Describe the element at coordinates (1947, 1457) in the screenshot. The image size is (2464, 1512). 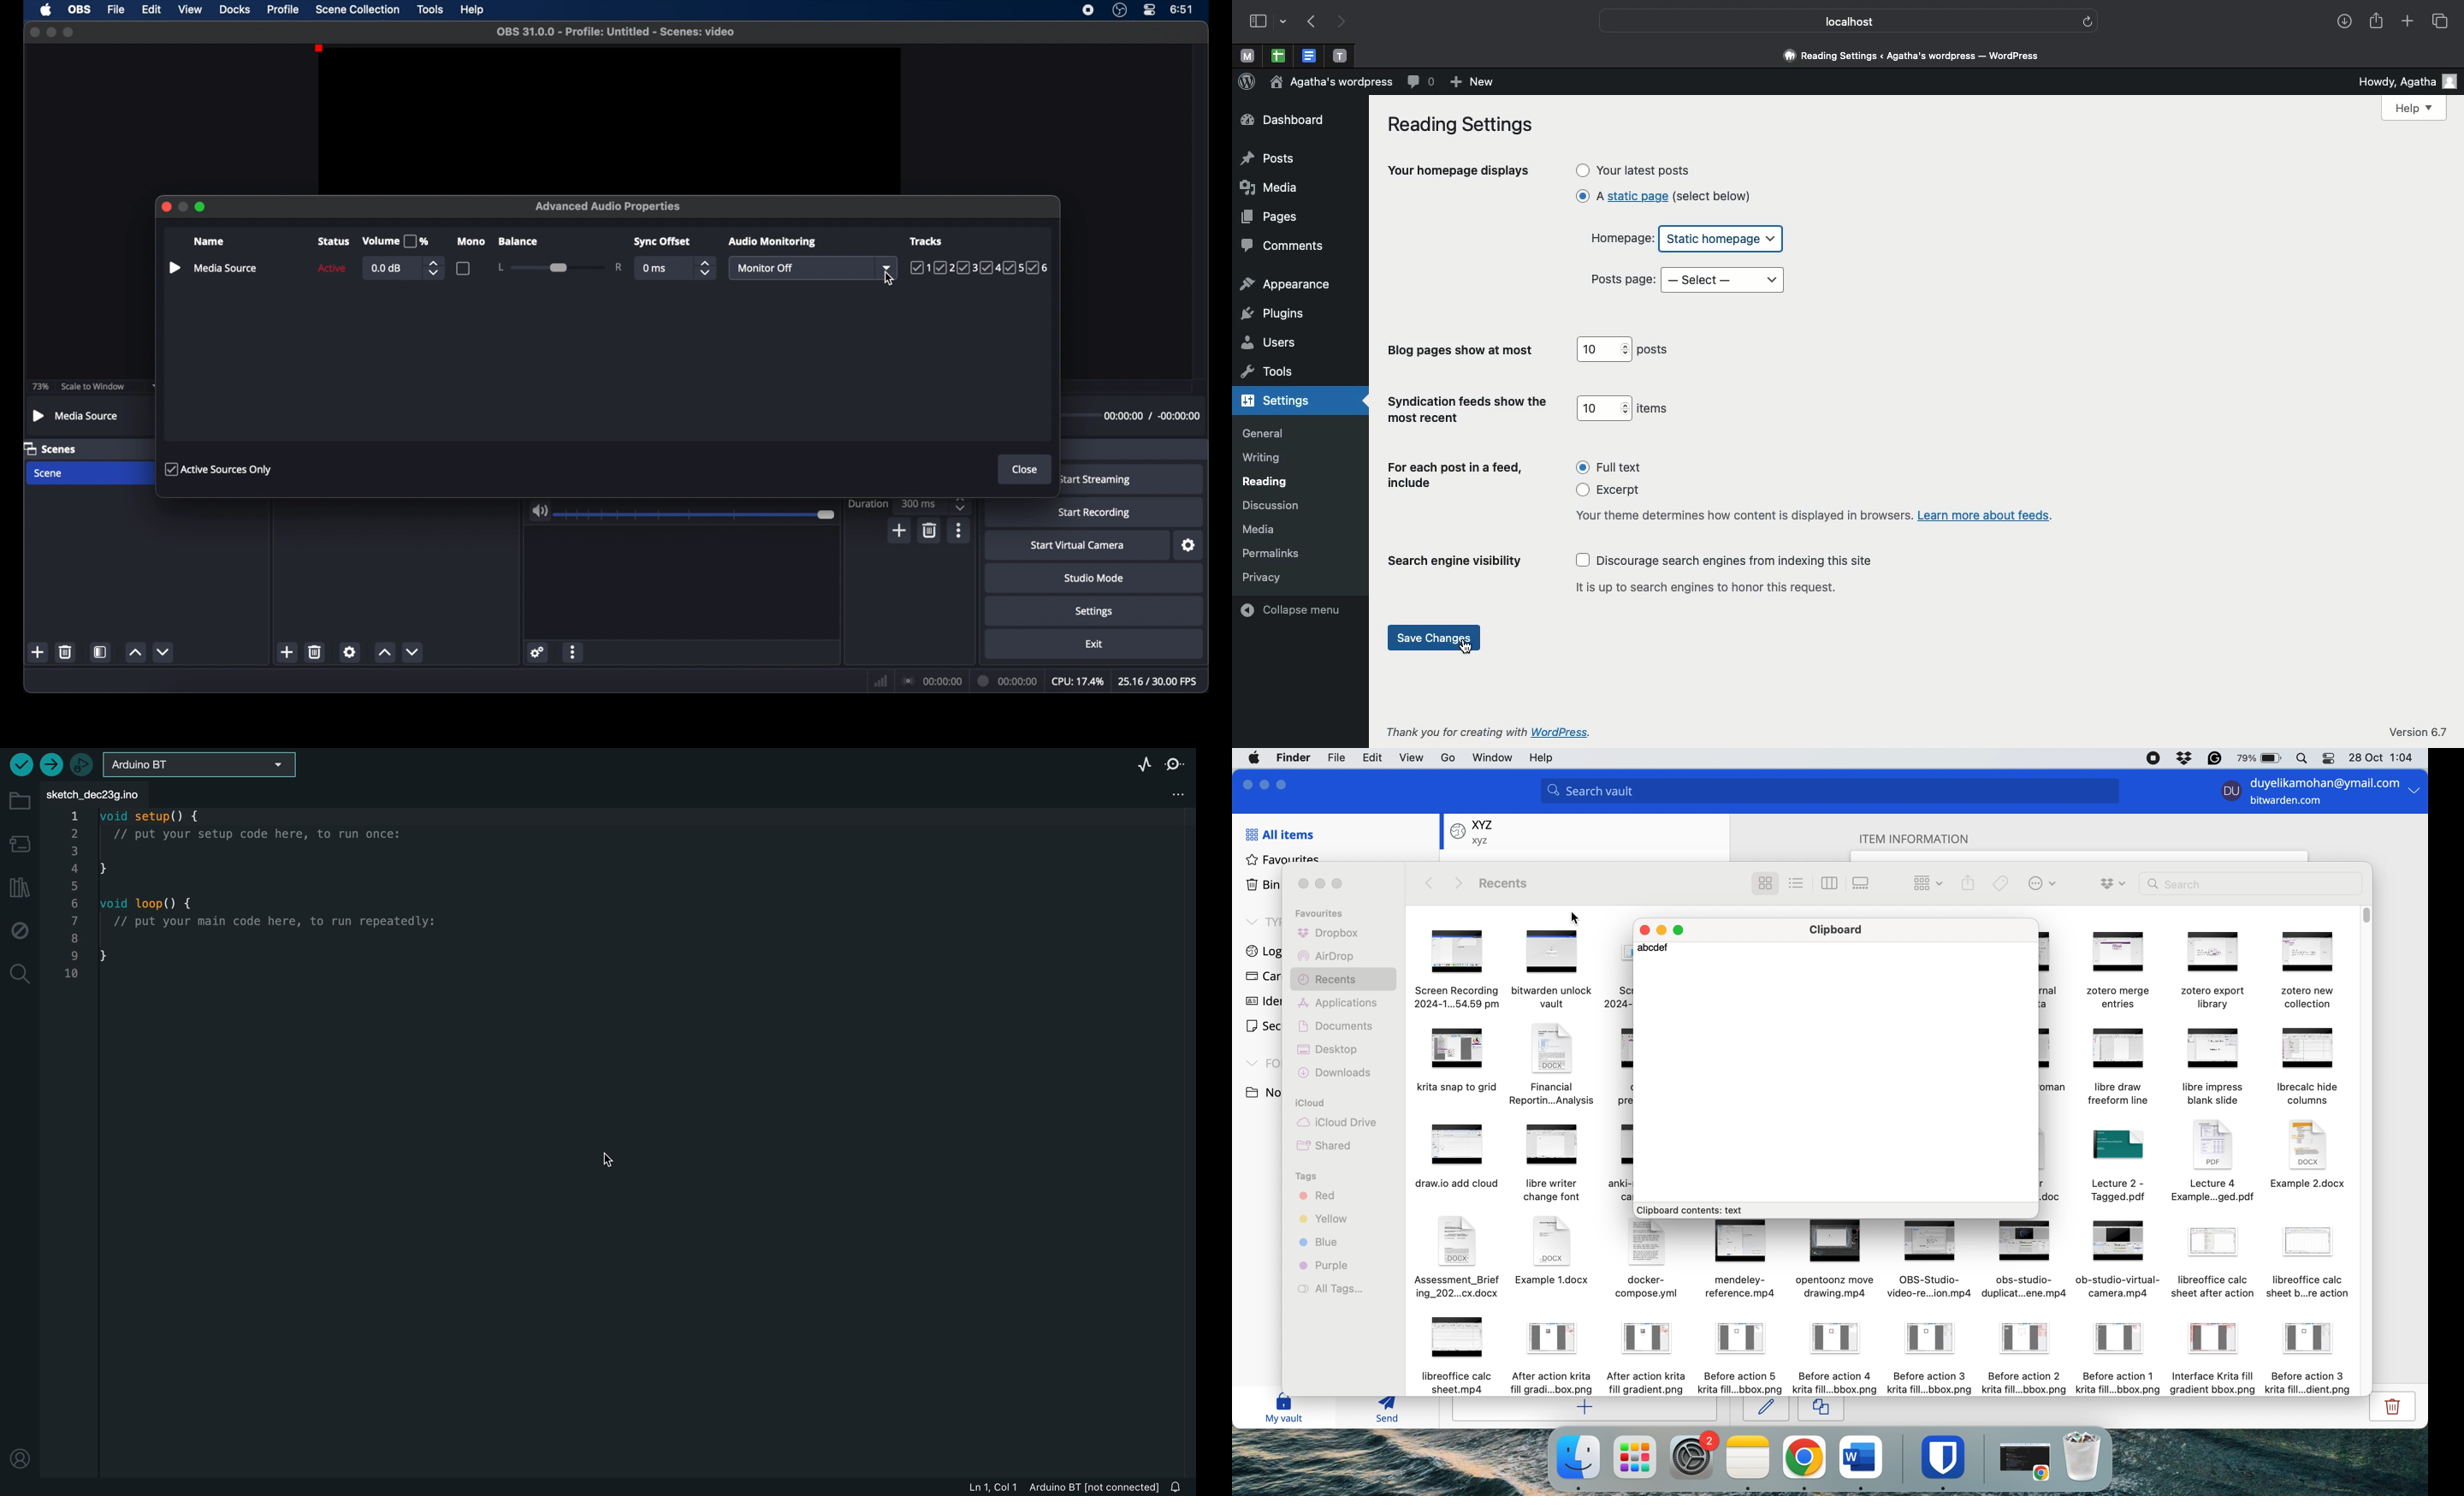
I see `bitwarden` at that location.